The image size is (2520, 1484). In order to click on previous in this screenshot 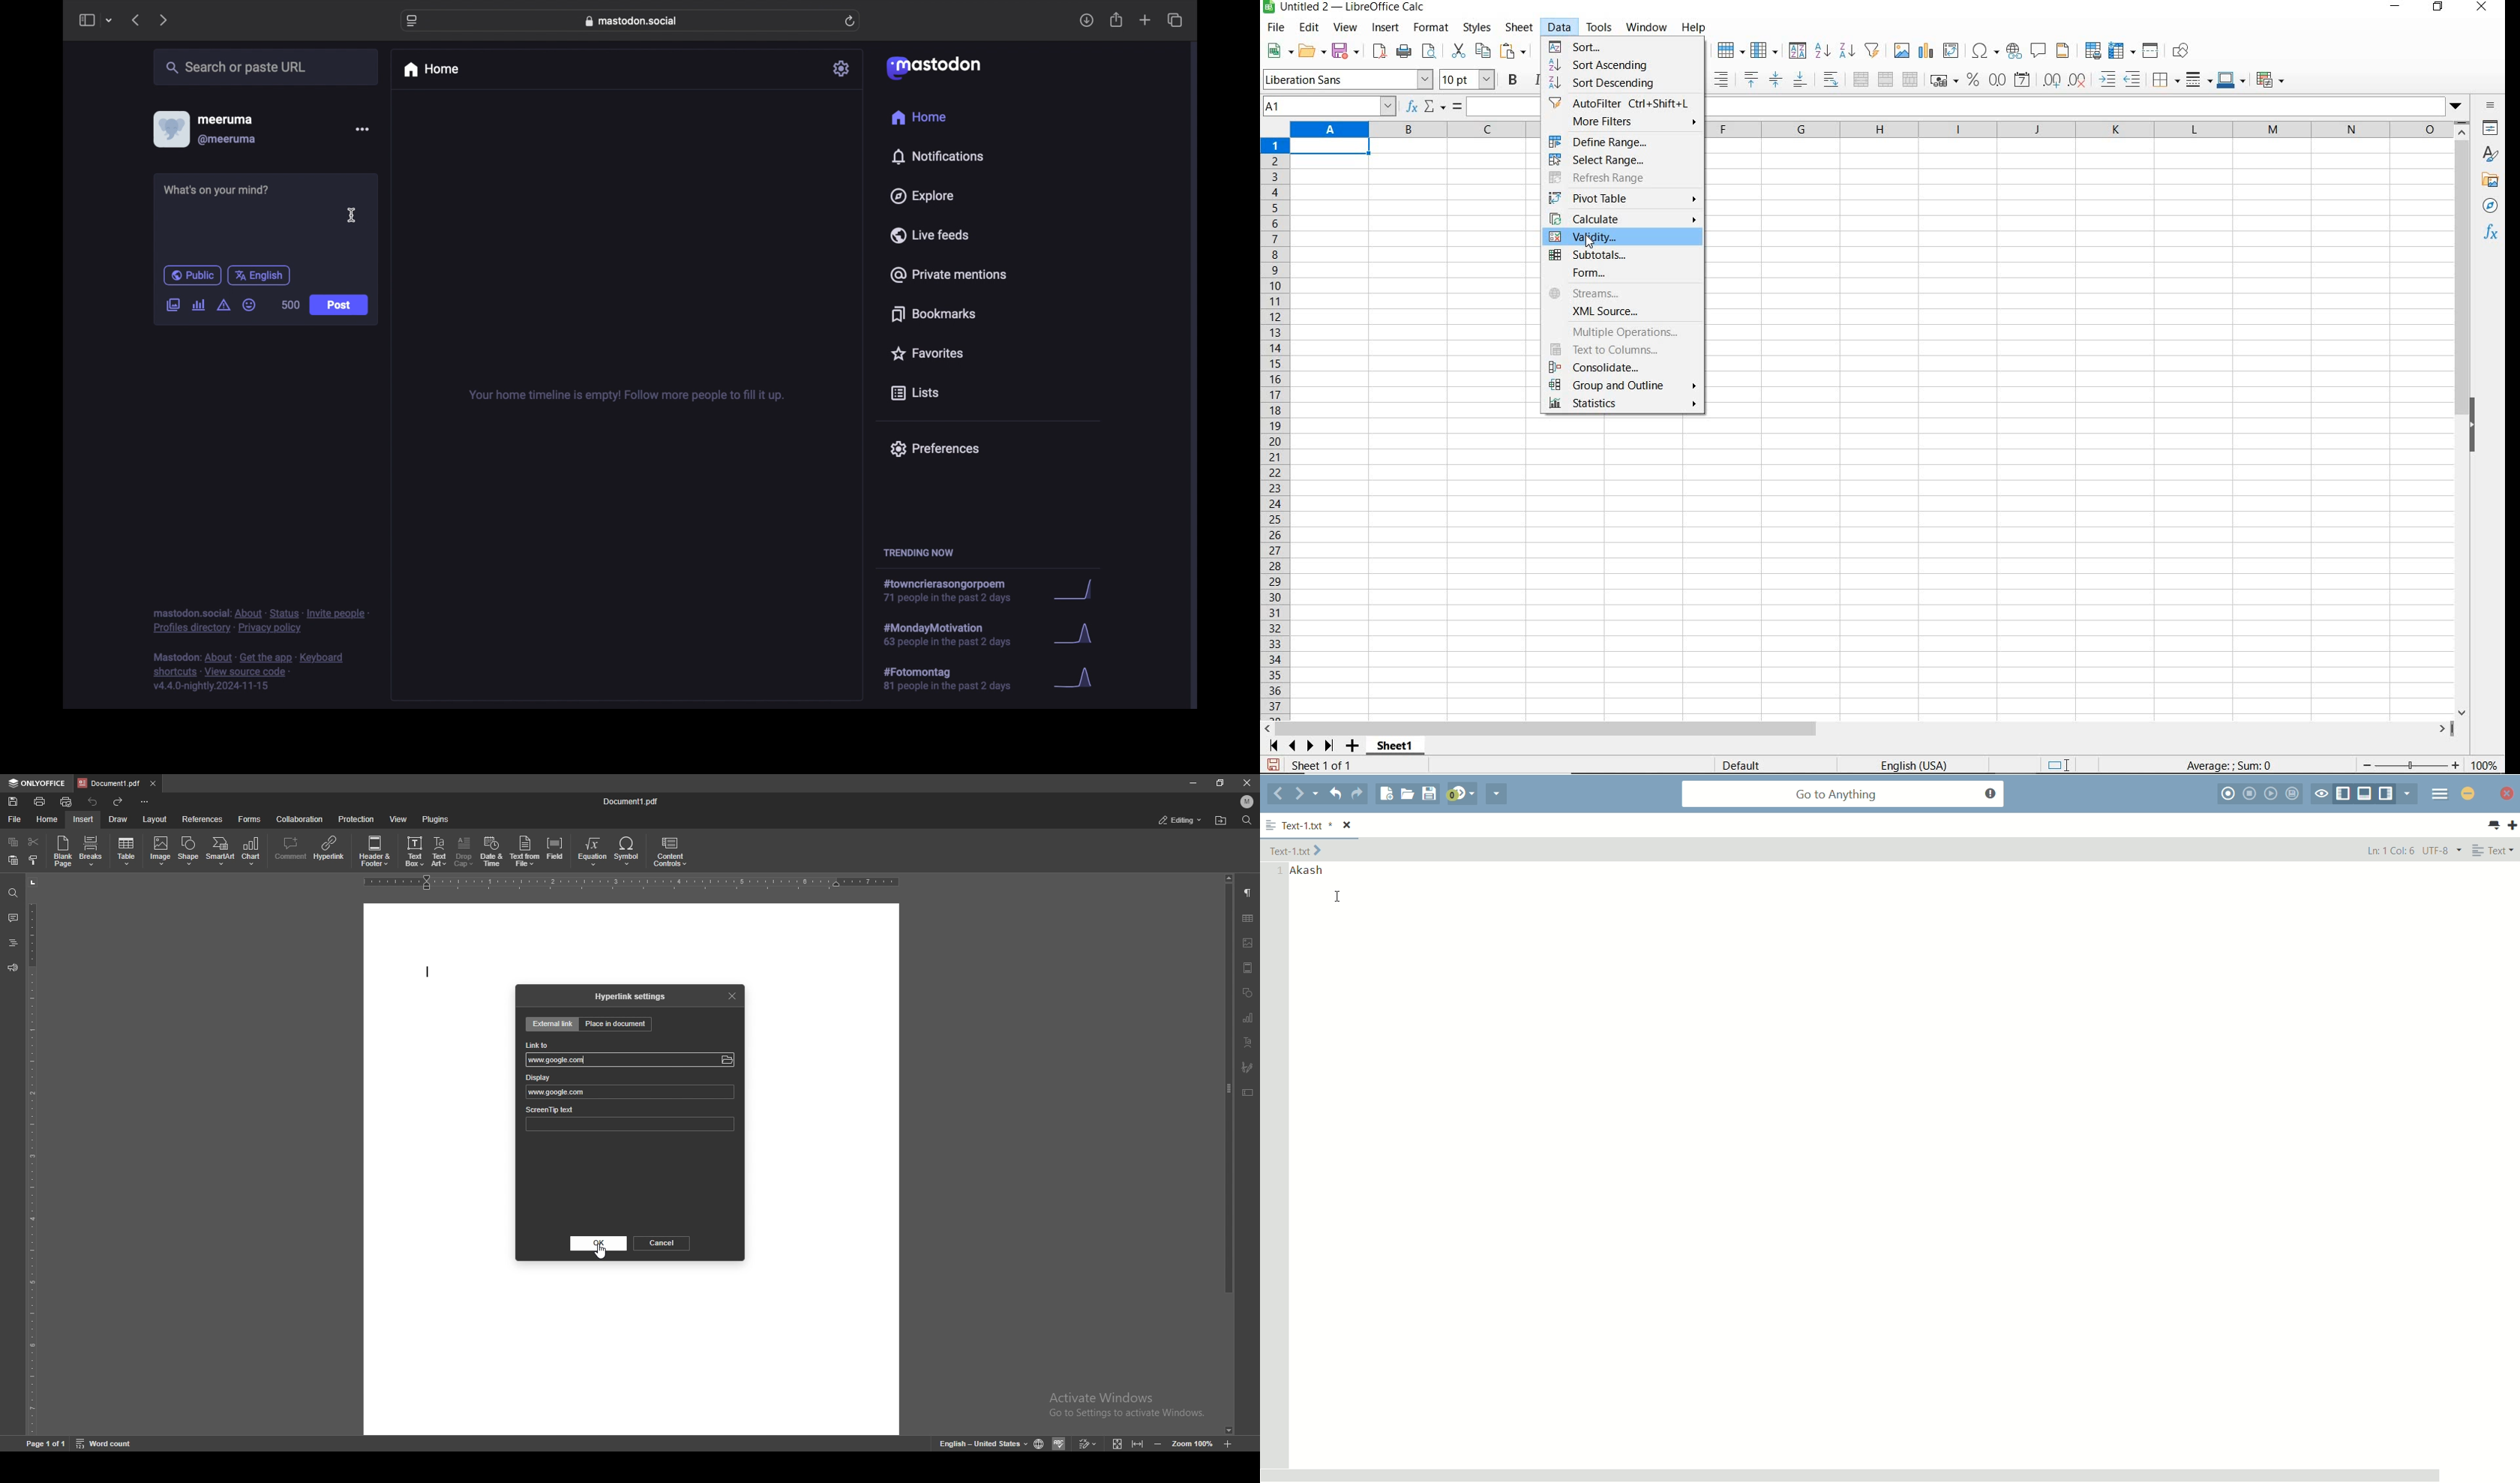, I will do `click(135, 20)`.